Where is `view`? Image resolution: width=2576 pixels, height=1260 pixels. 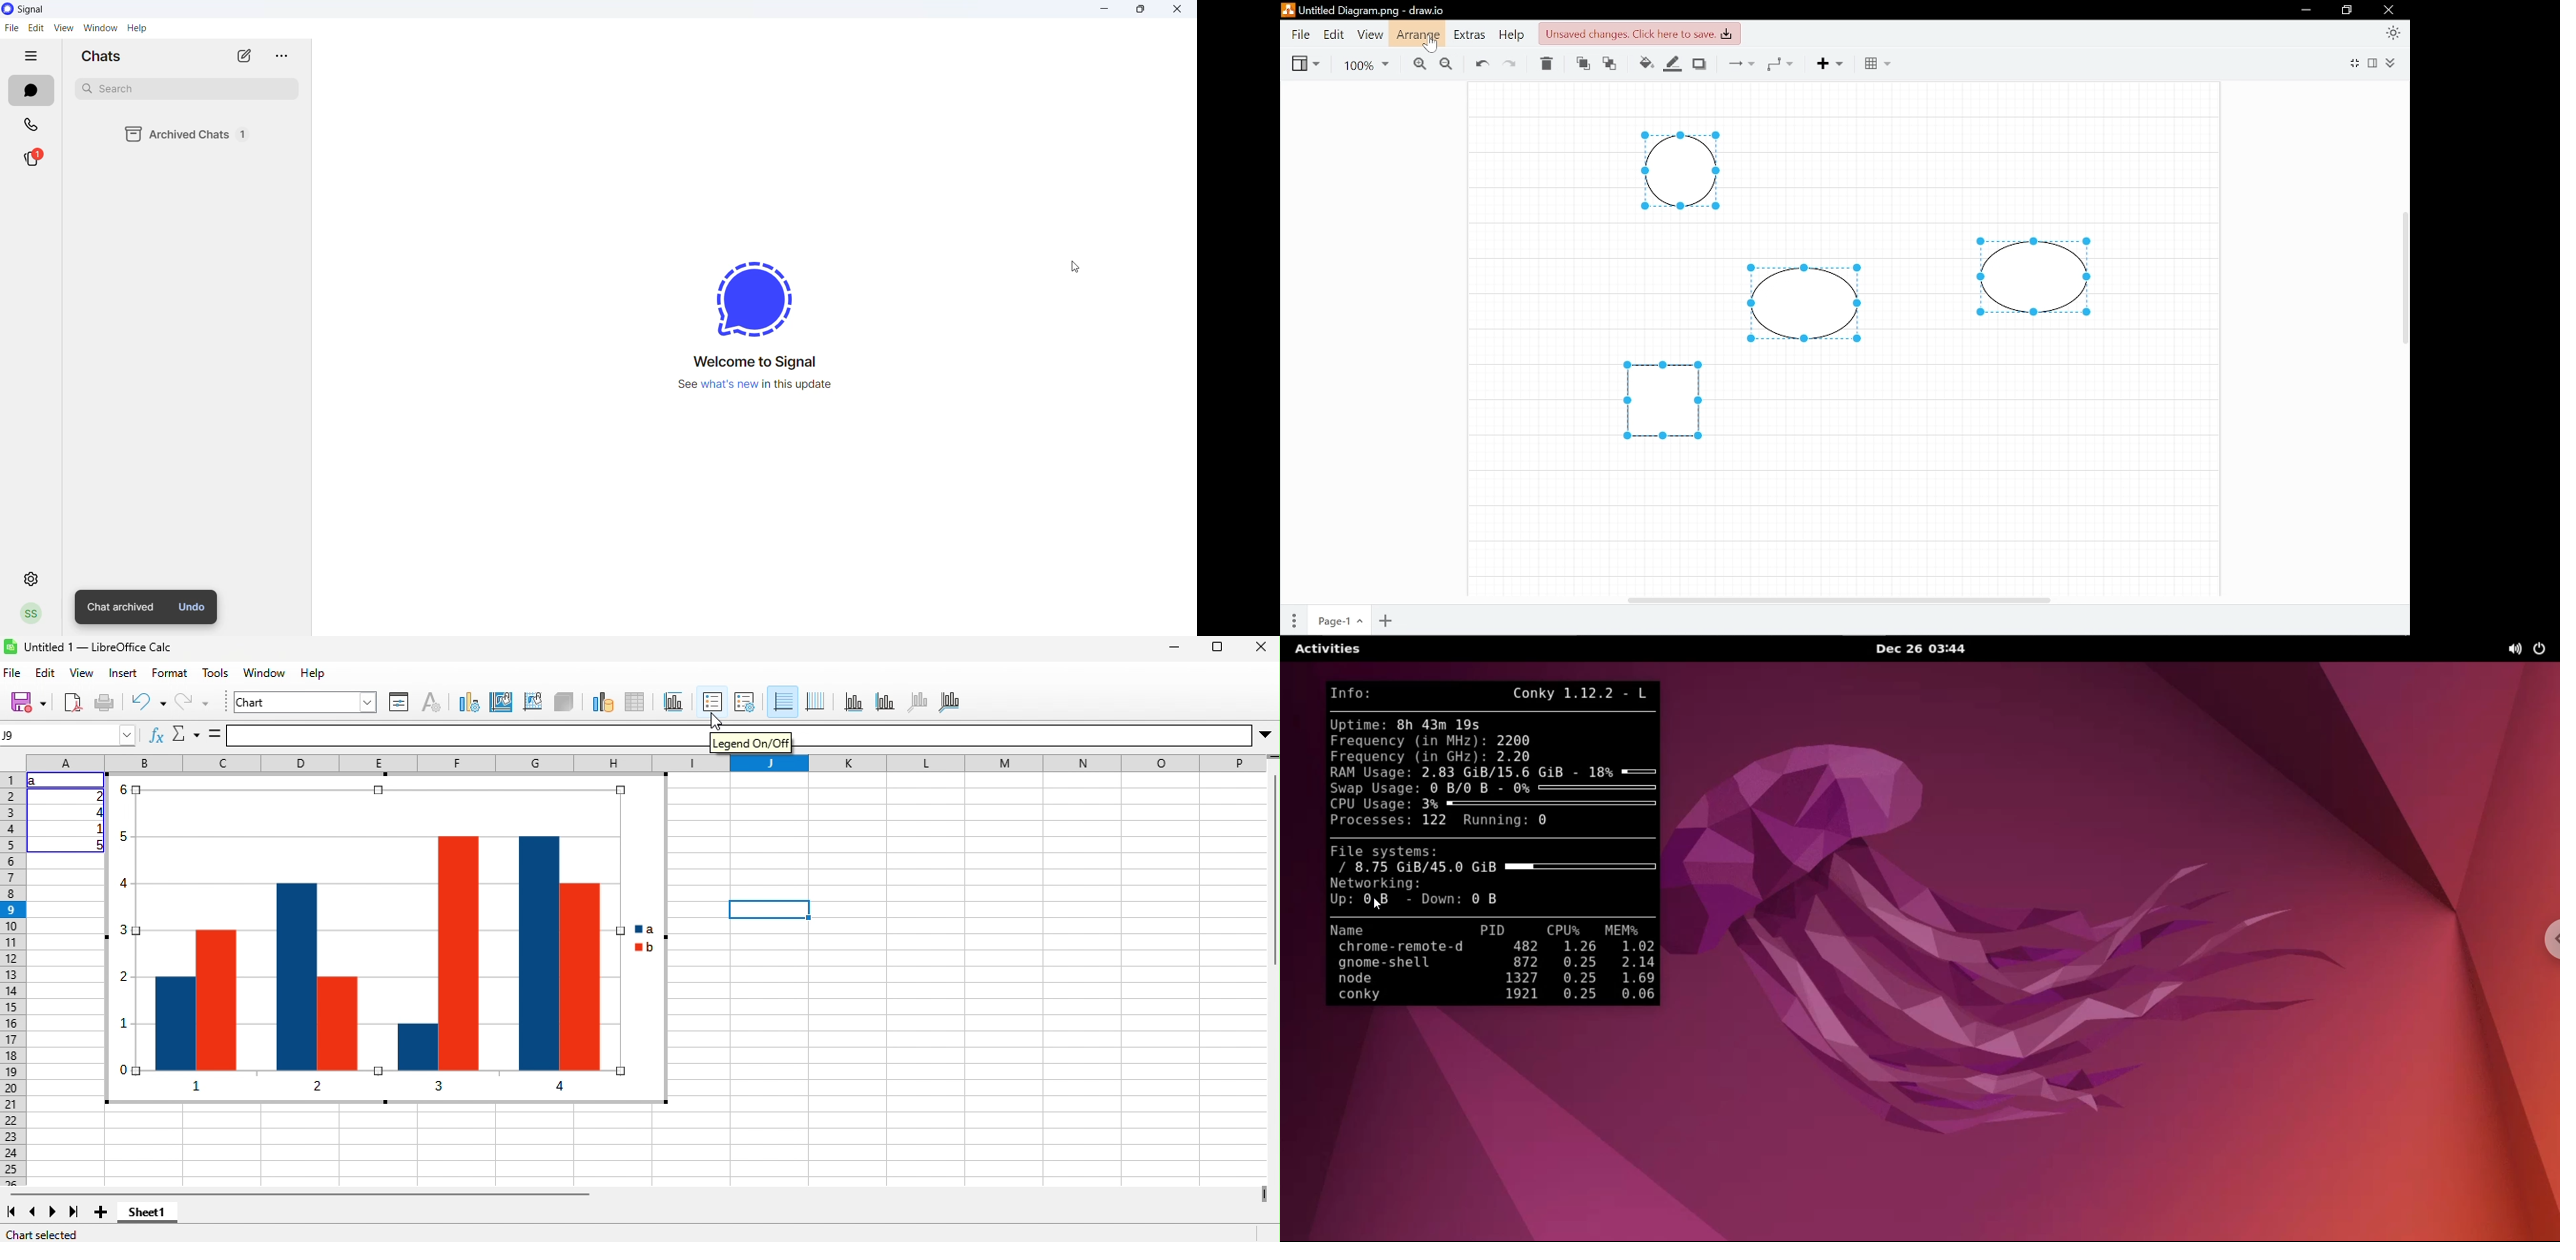
view is located at coordinates (62, 27).